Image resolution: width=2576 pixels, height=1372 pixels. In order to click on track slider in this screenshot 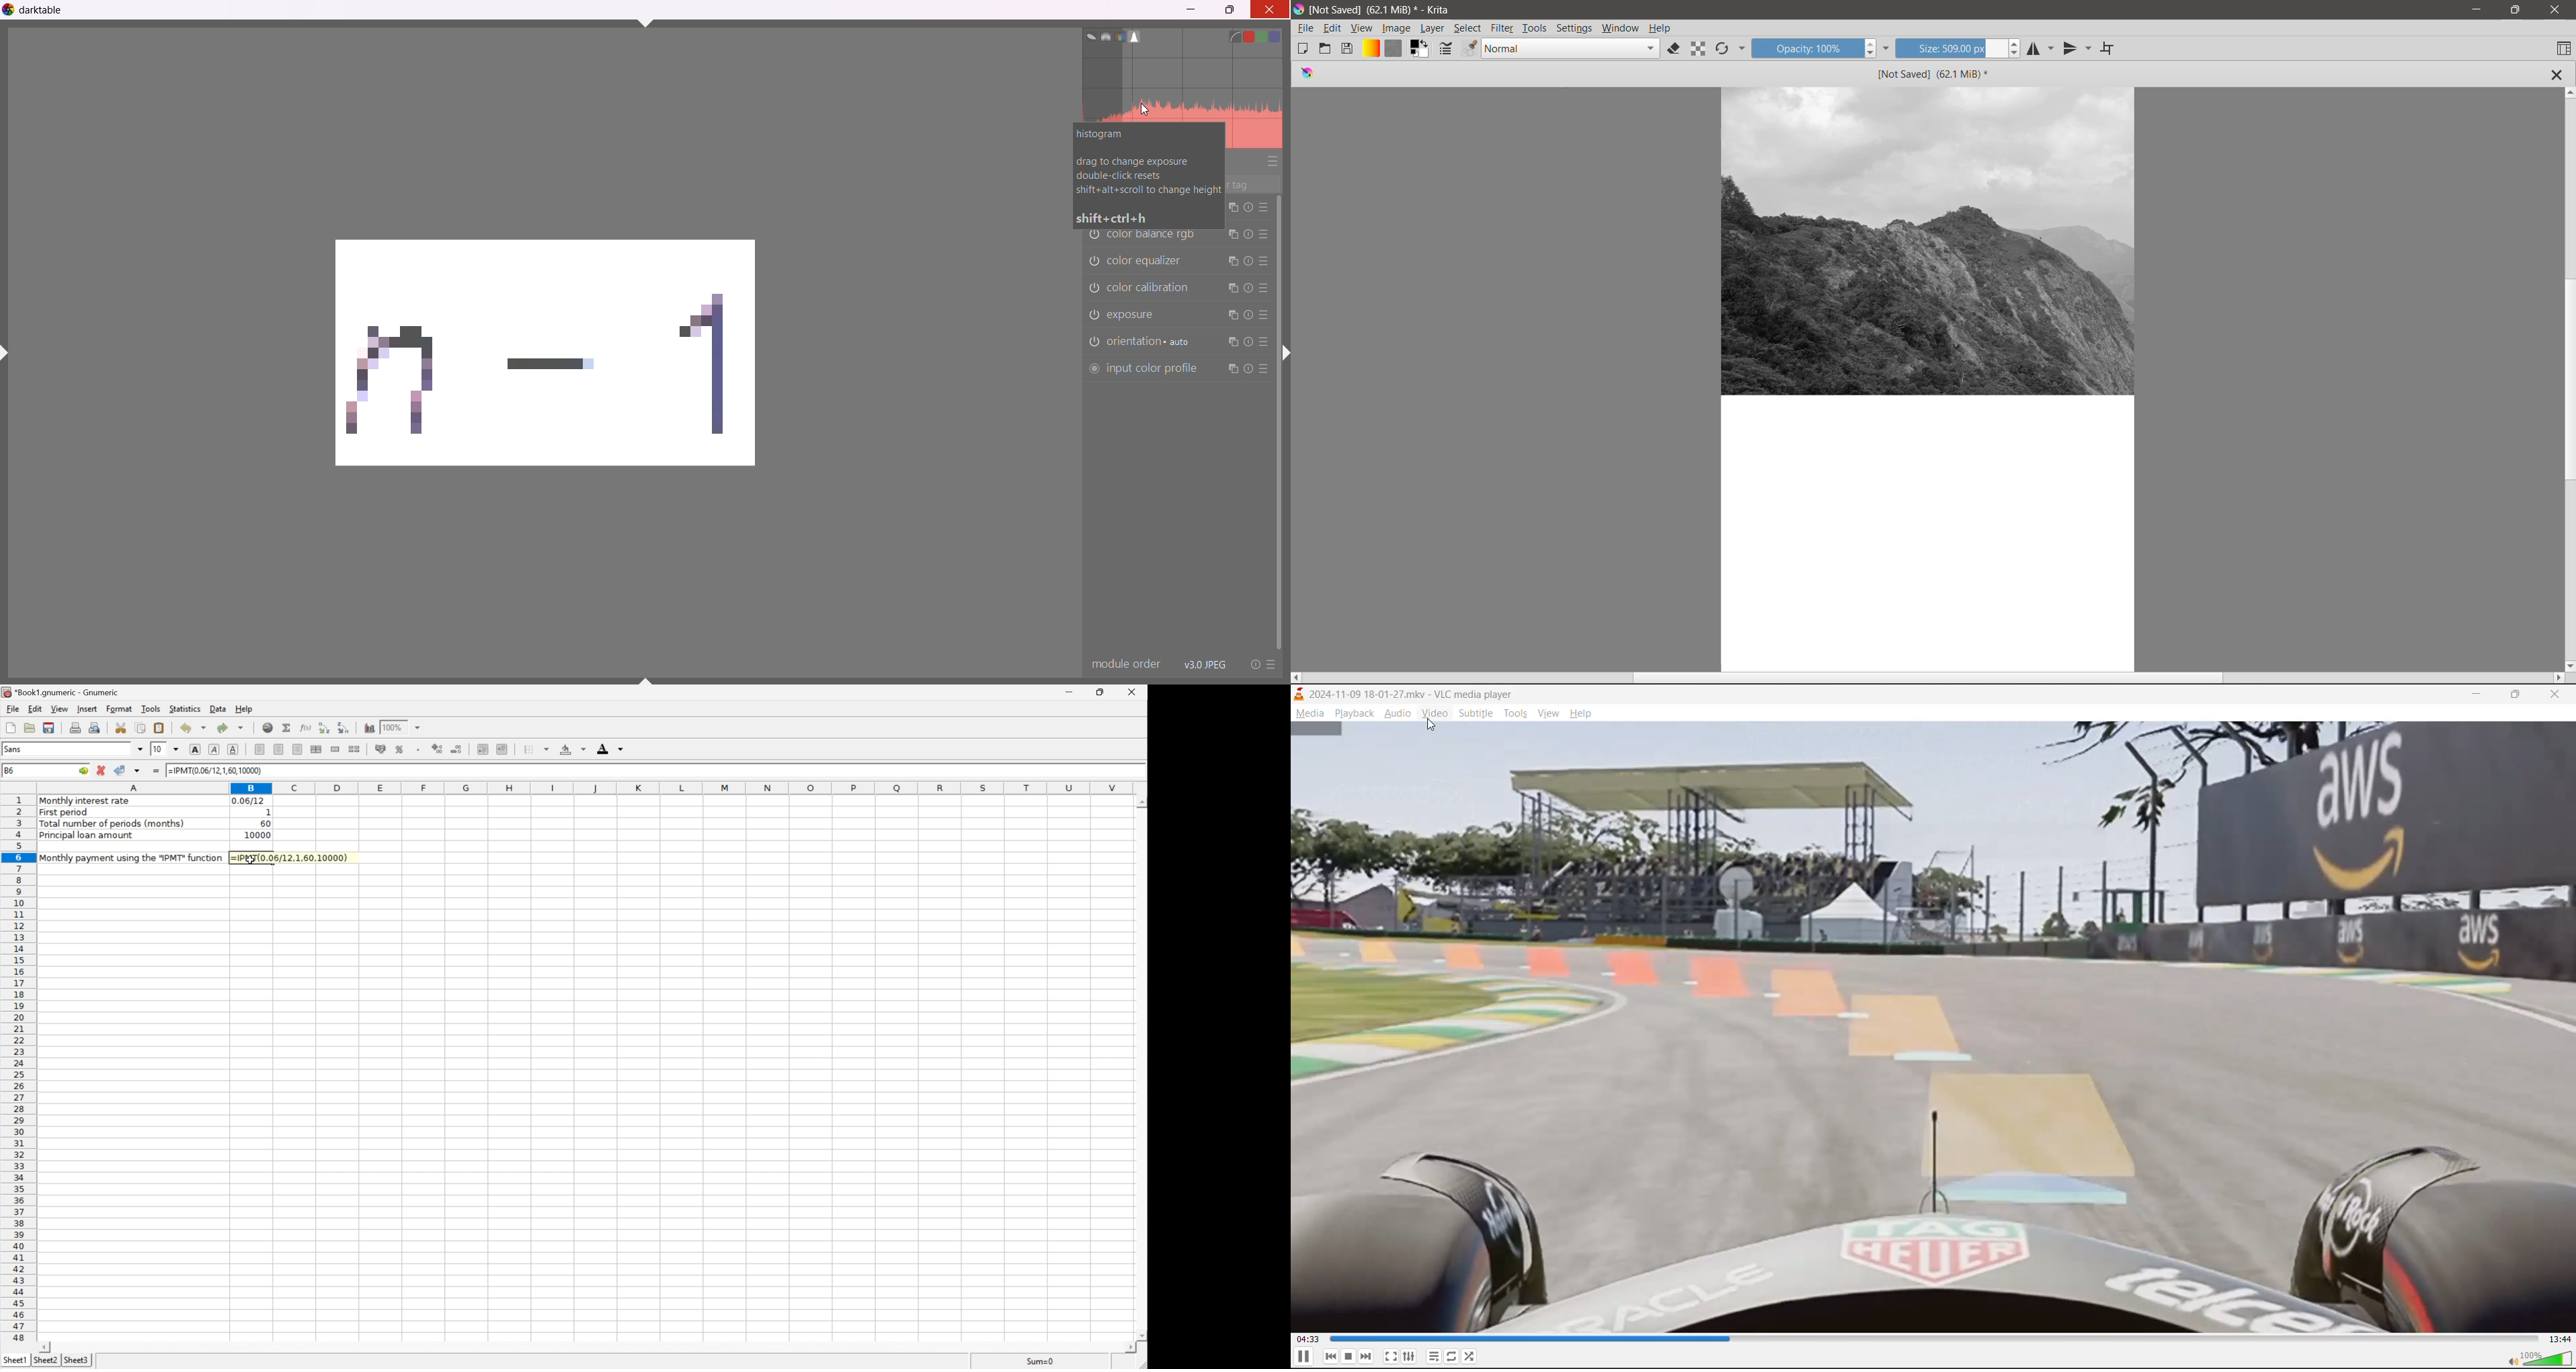, I will do `click(1936, 1339)`.